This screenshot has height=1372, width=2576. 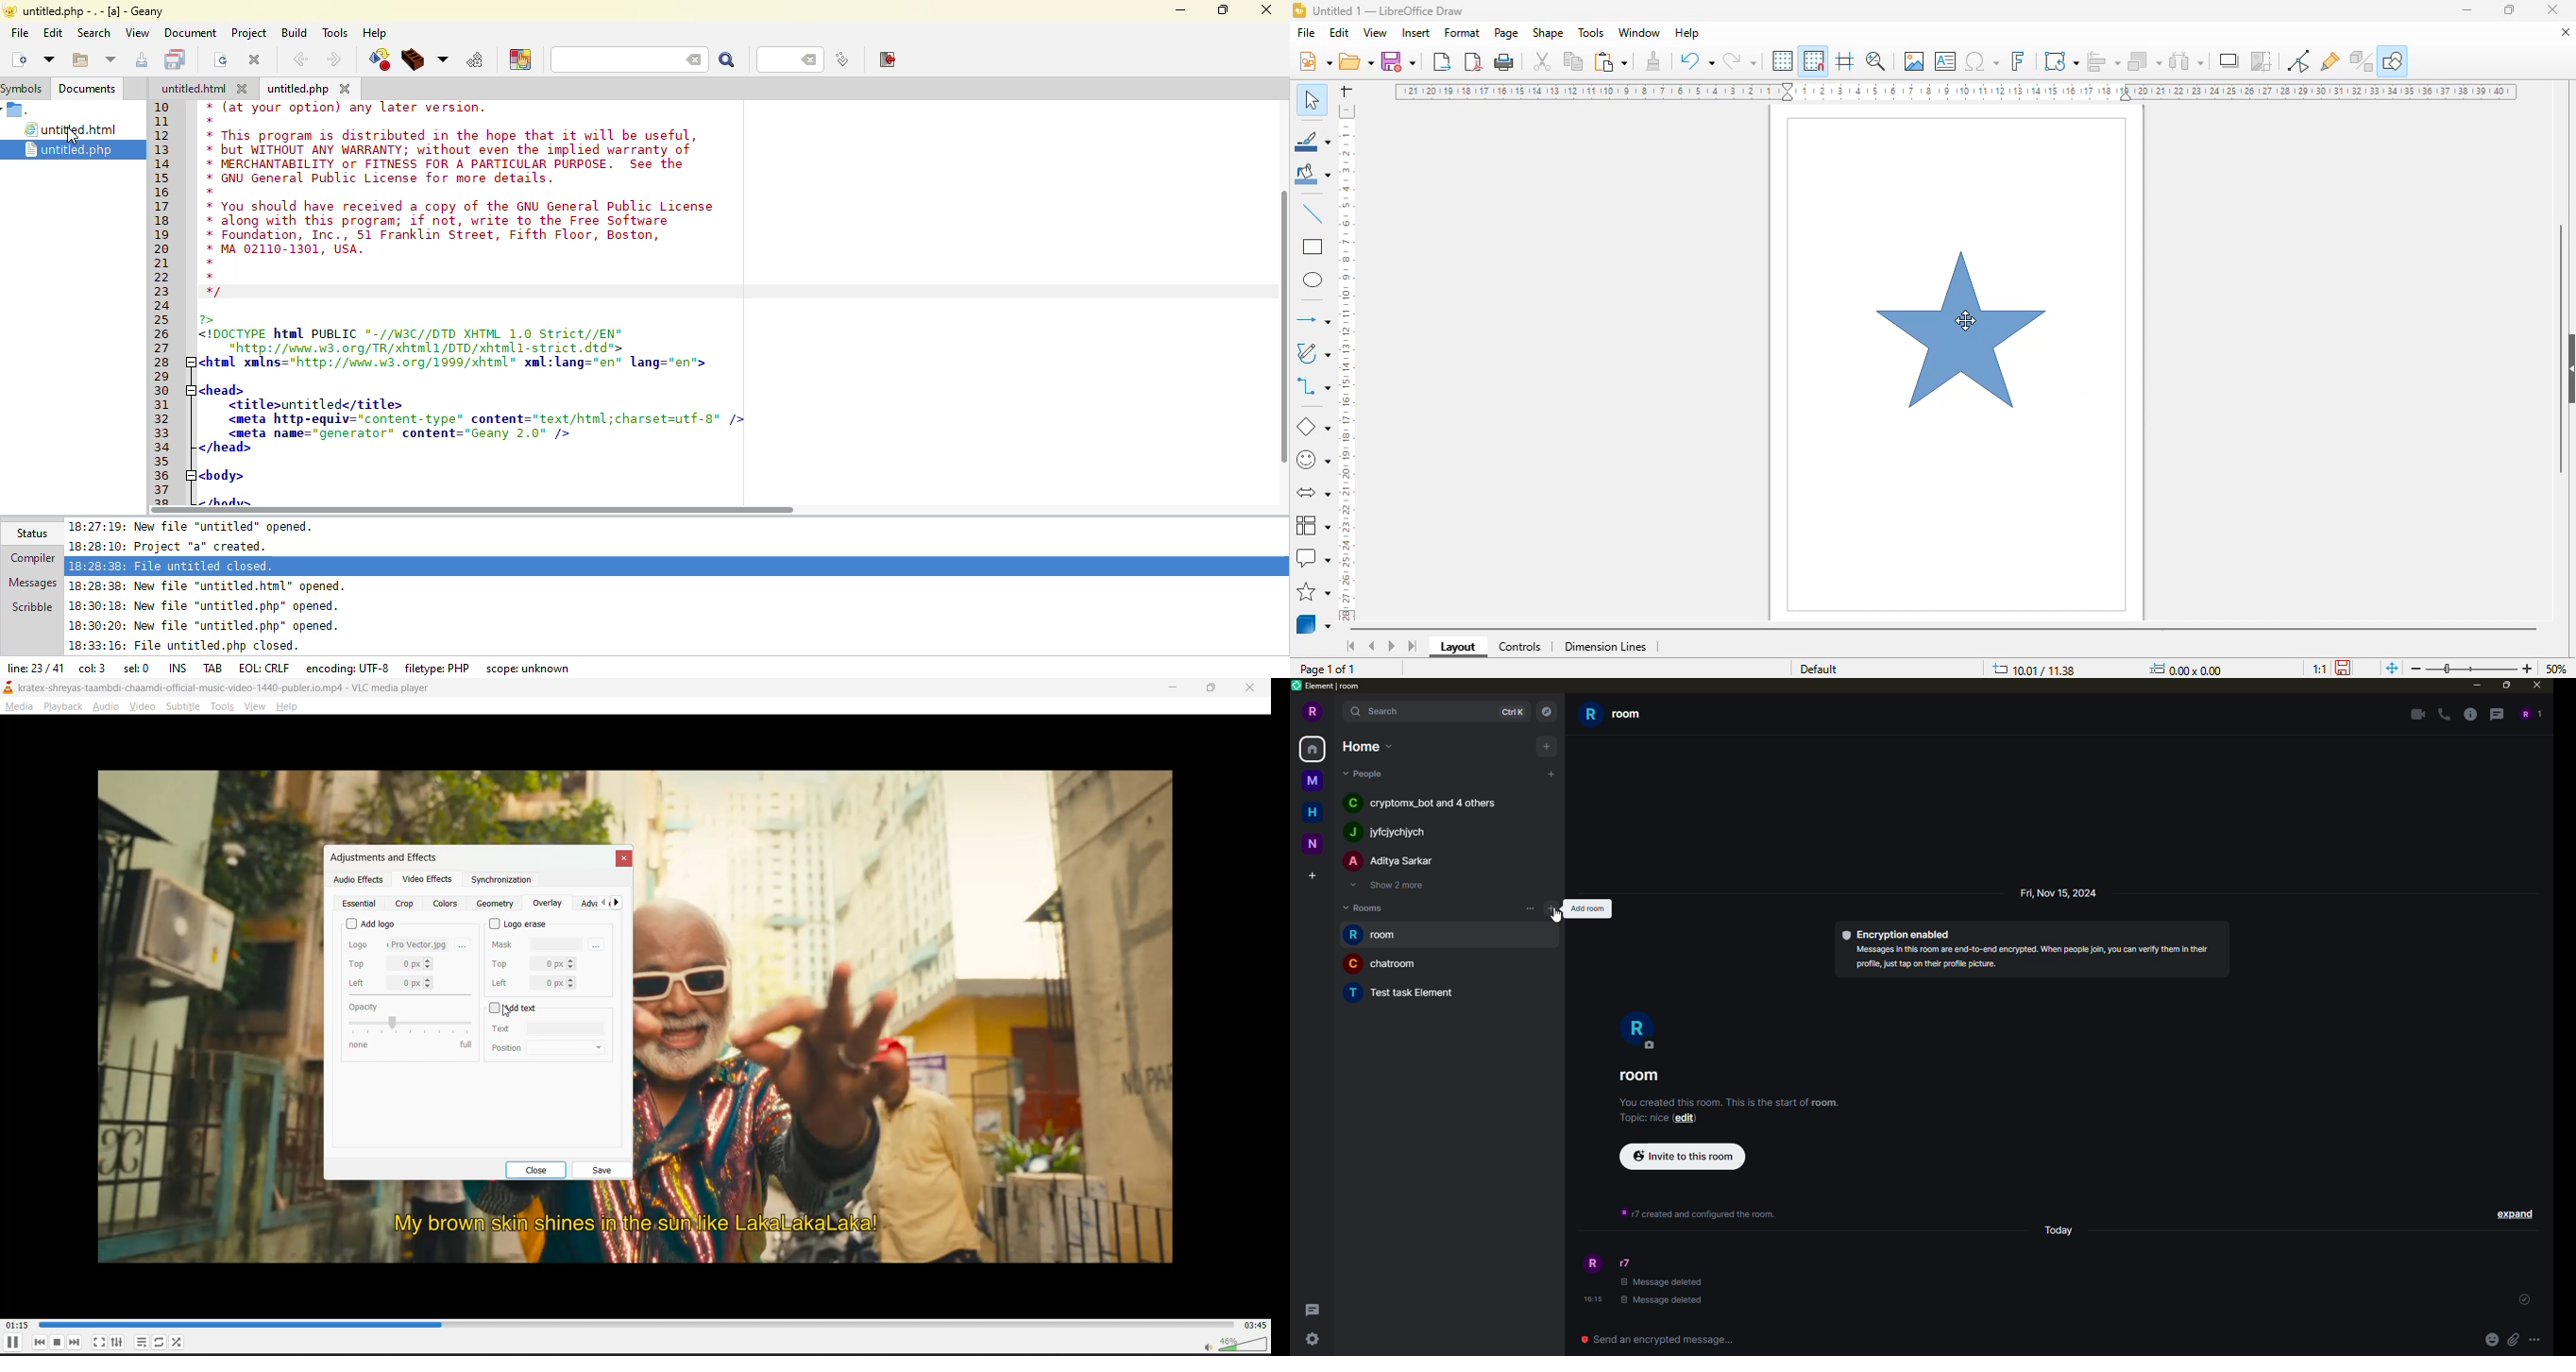 I want to click on video effects, so click(x=427, y=881).